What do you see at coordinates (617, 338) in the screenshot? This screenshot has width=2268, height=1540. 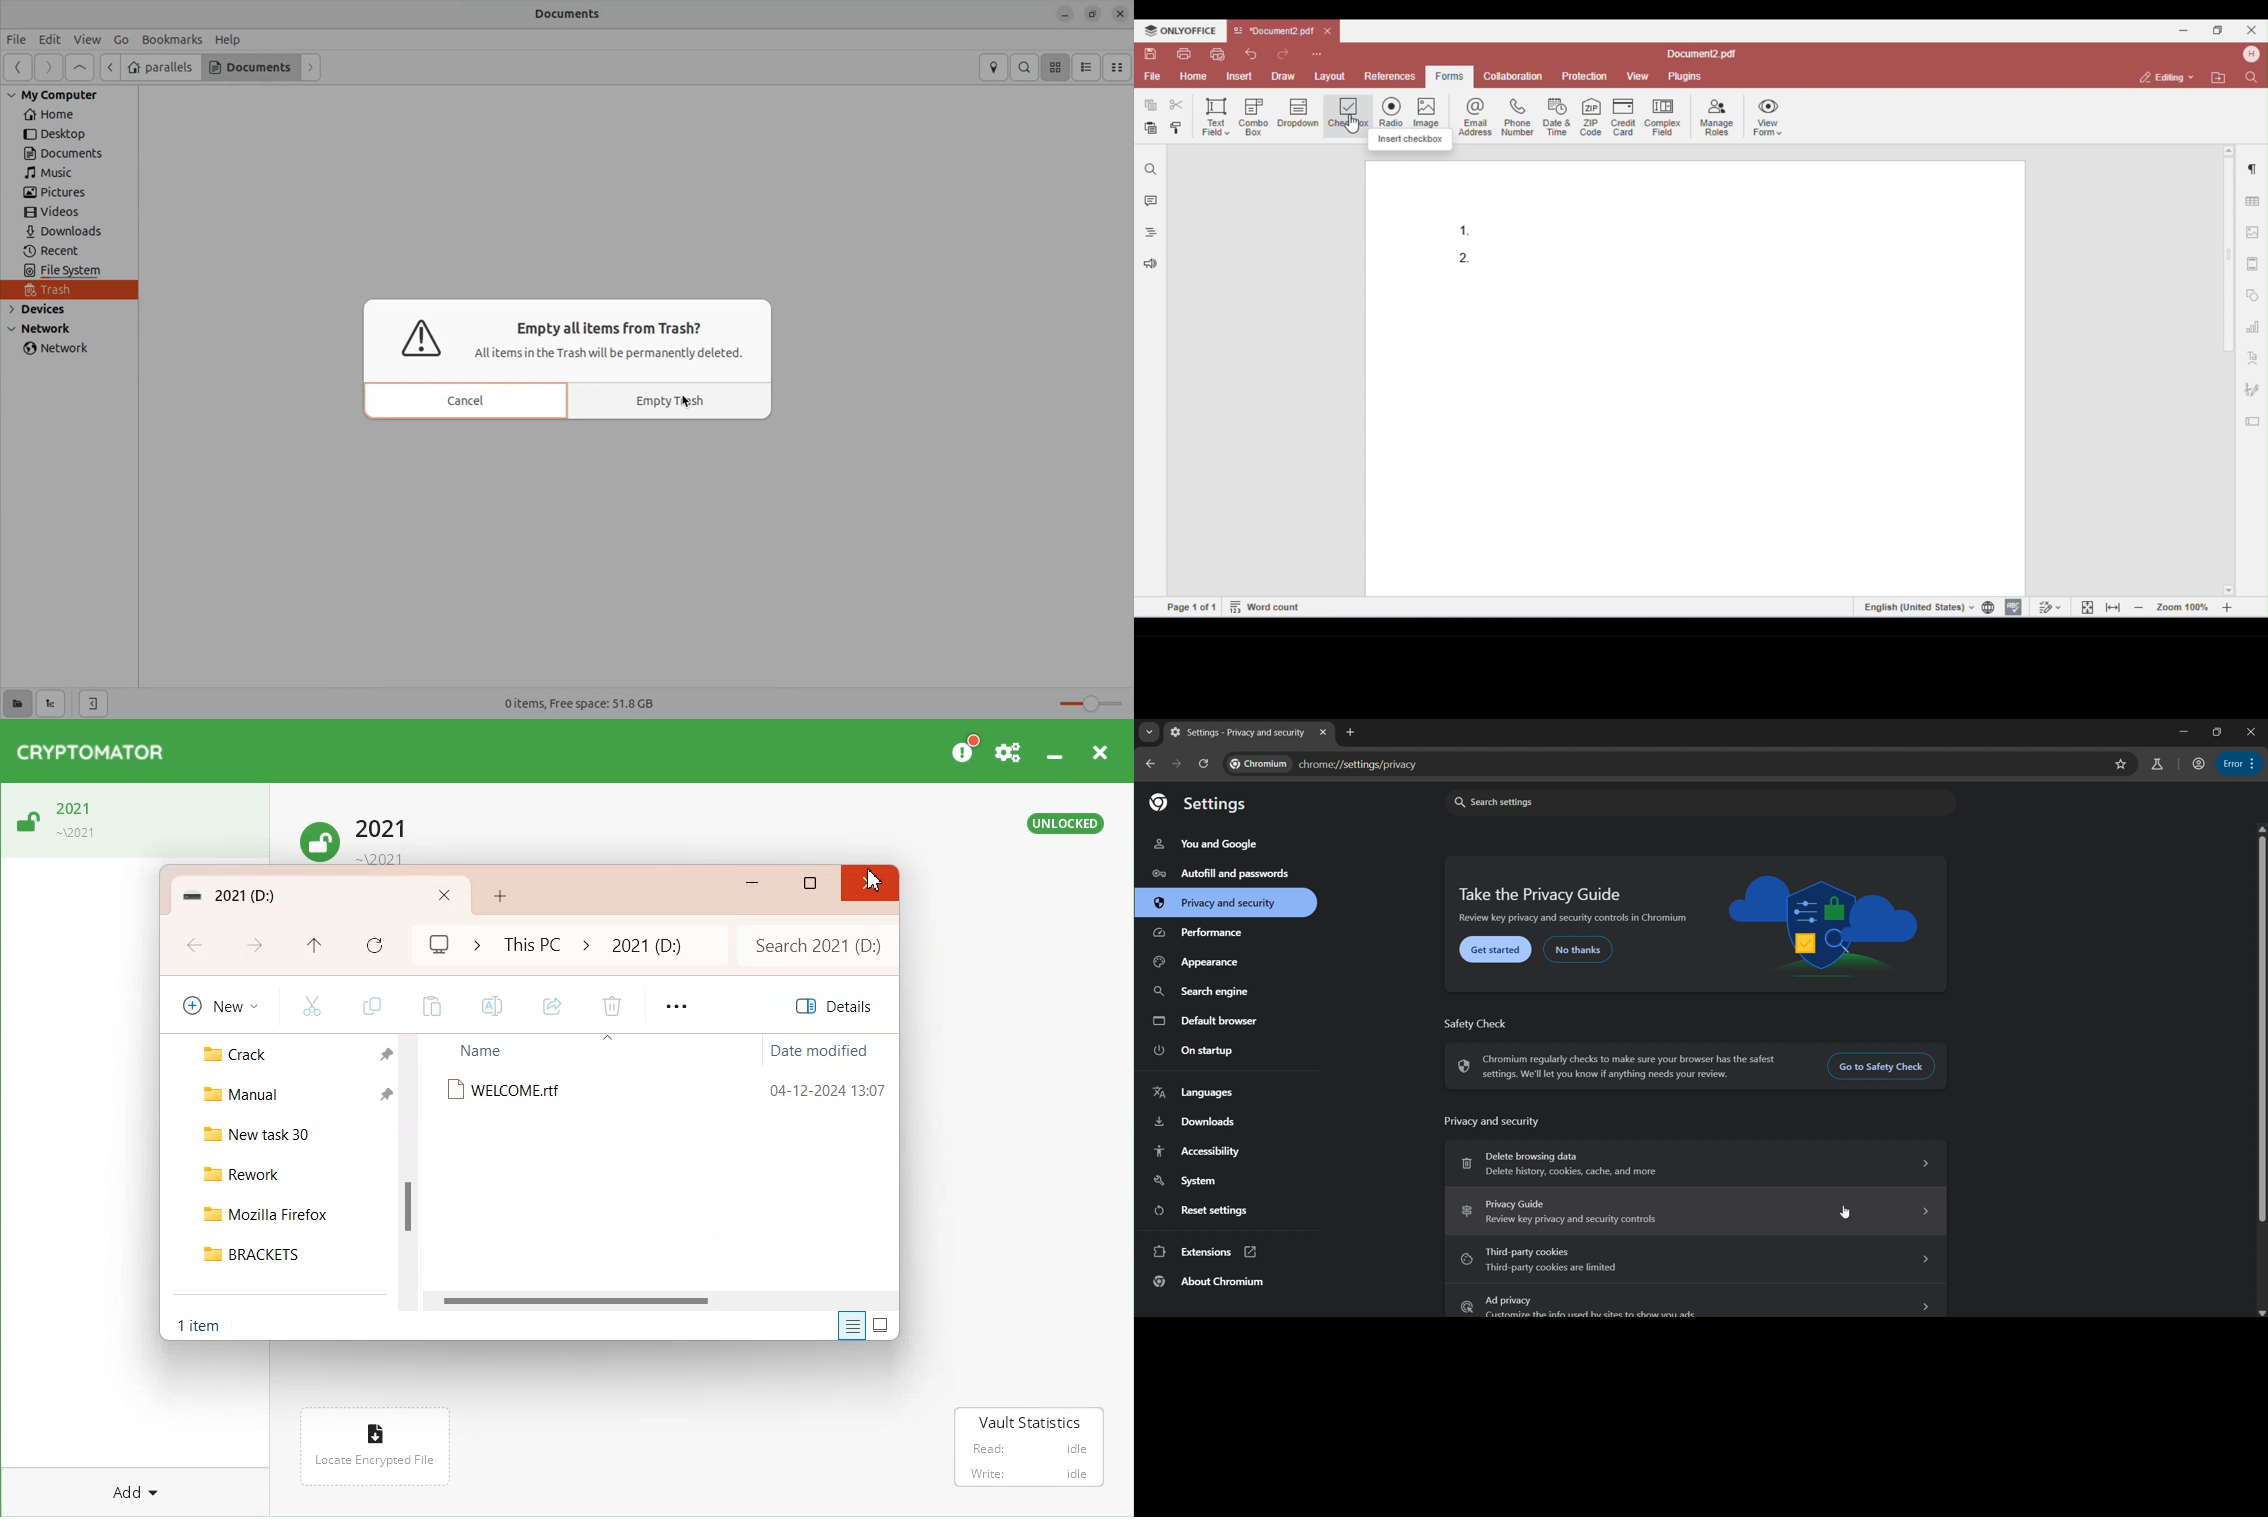 I see `Empty all items from Trash?
Allitems in the Trash will be permanently deleted.` at bounding box center [617, 338].